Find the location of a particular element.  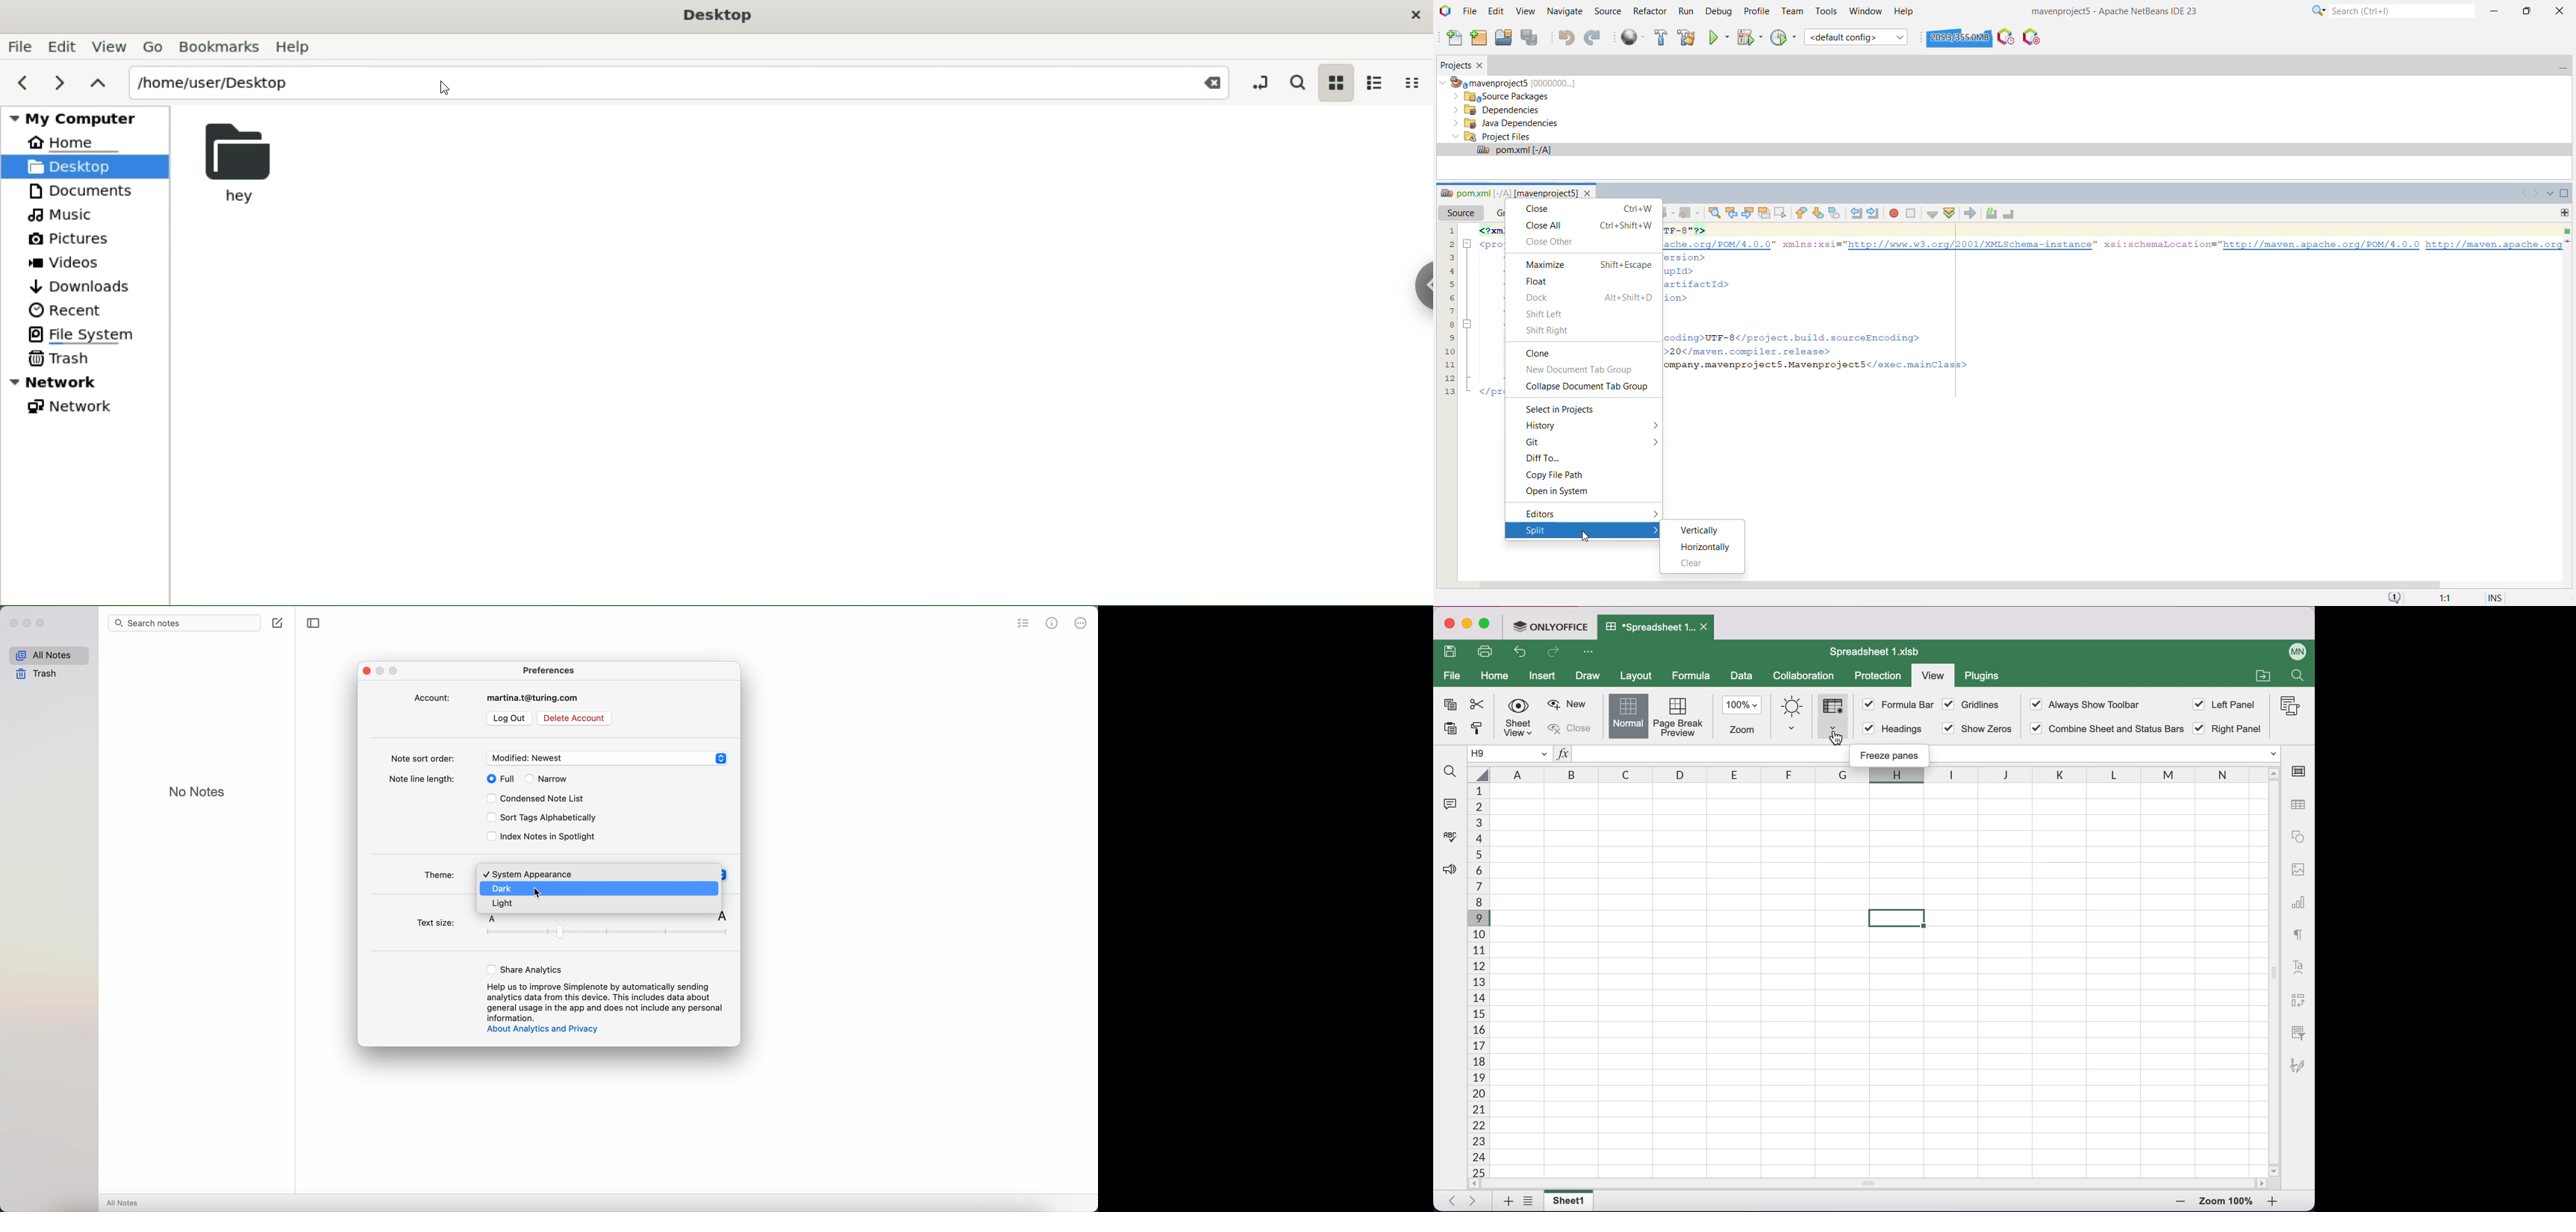

cursor is located at coordinates (1834, 740).